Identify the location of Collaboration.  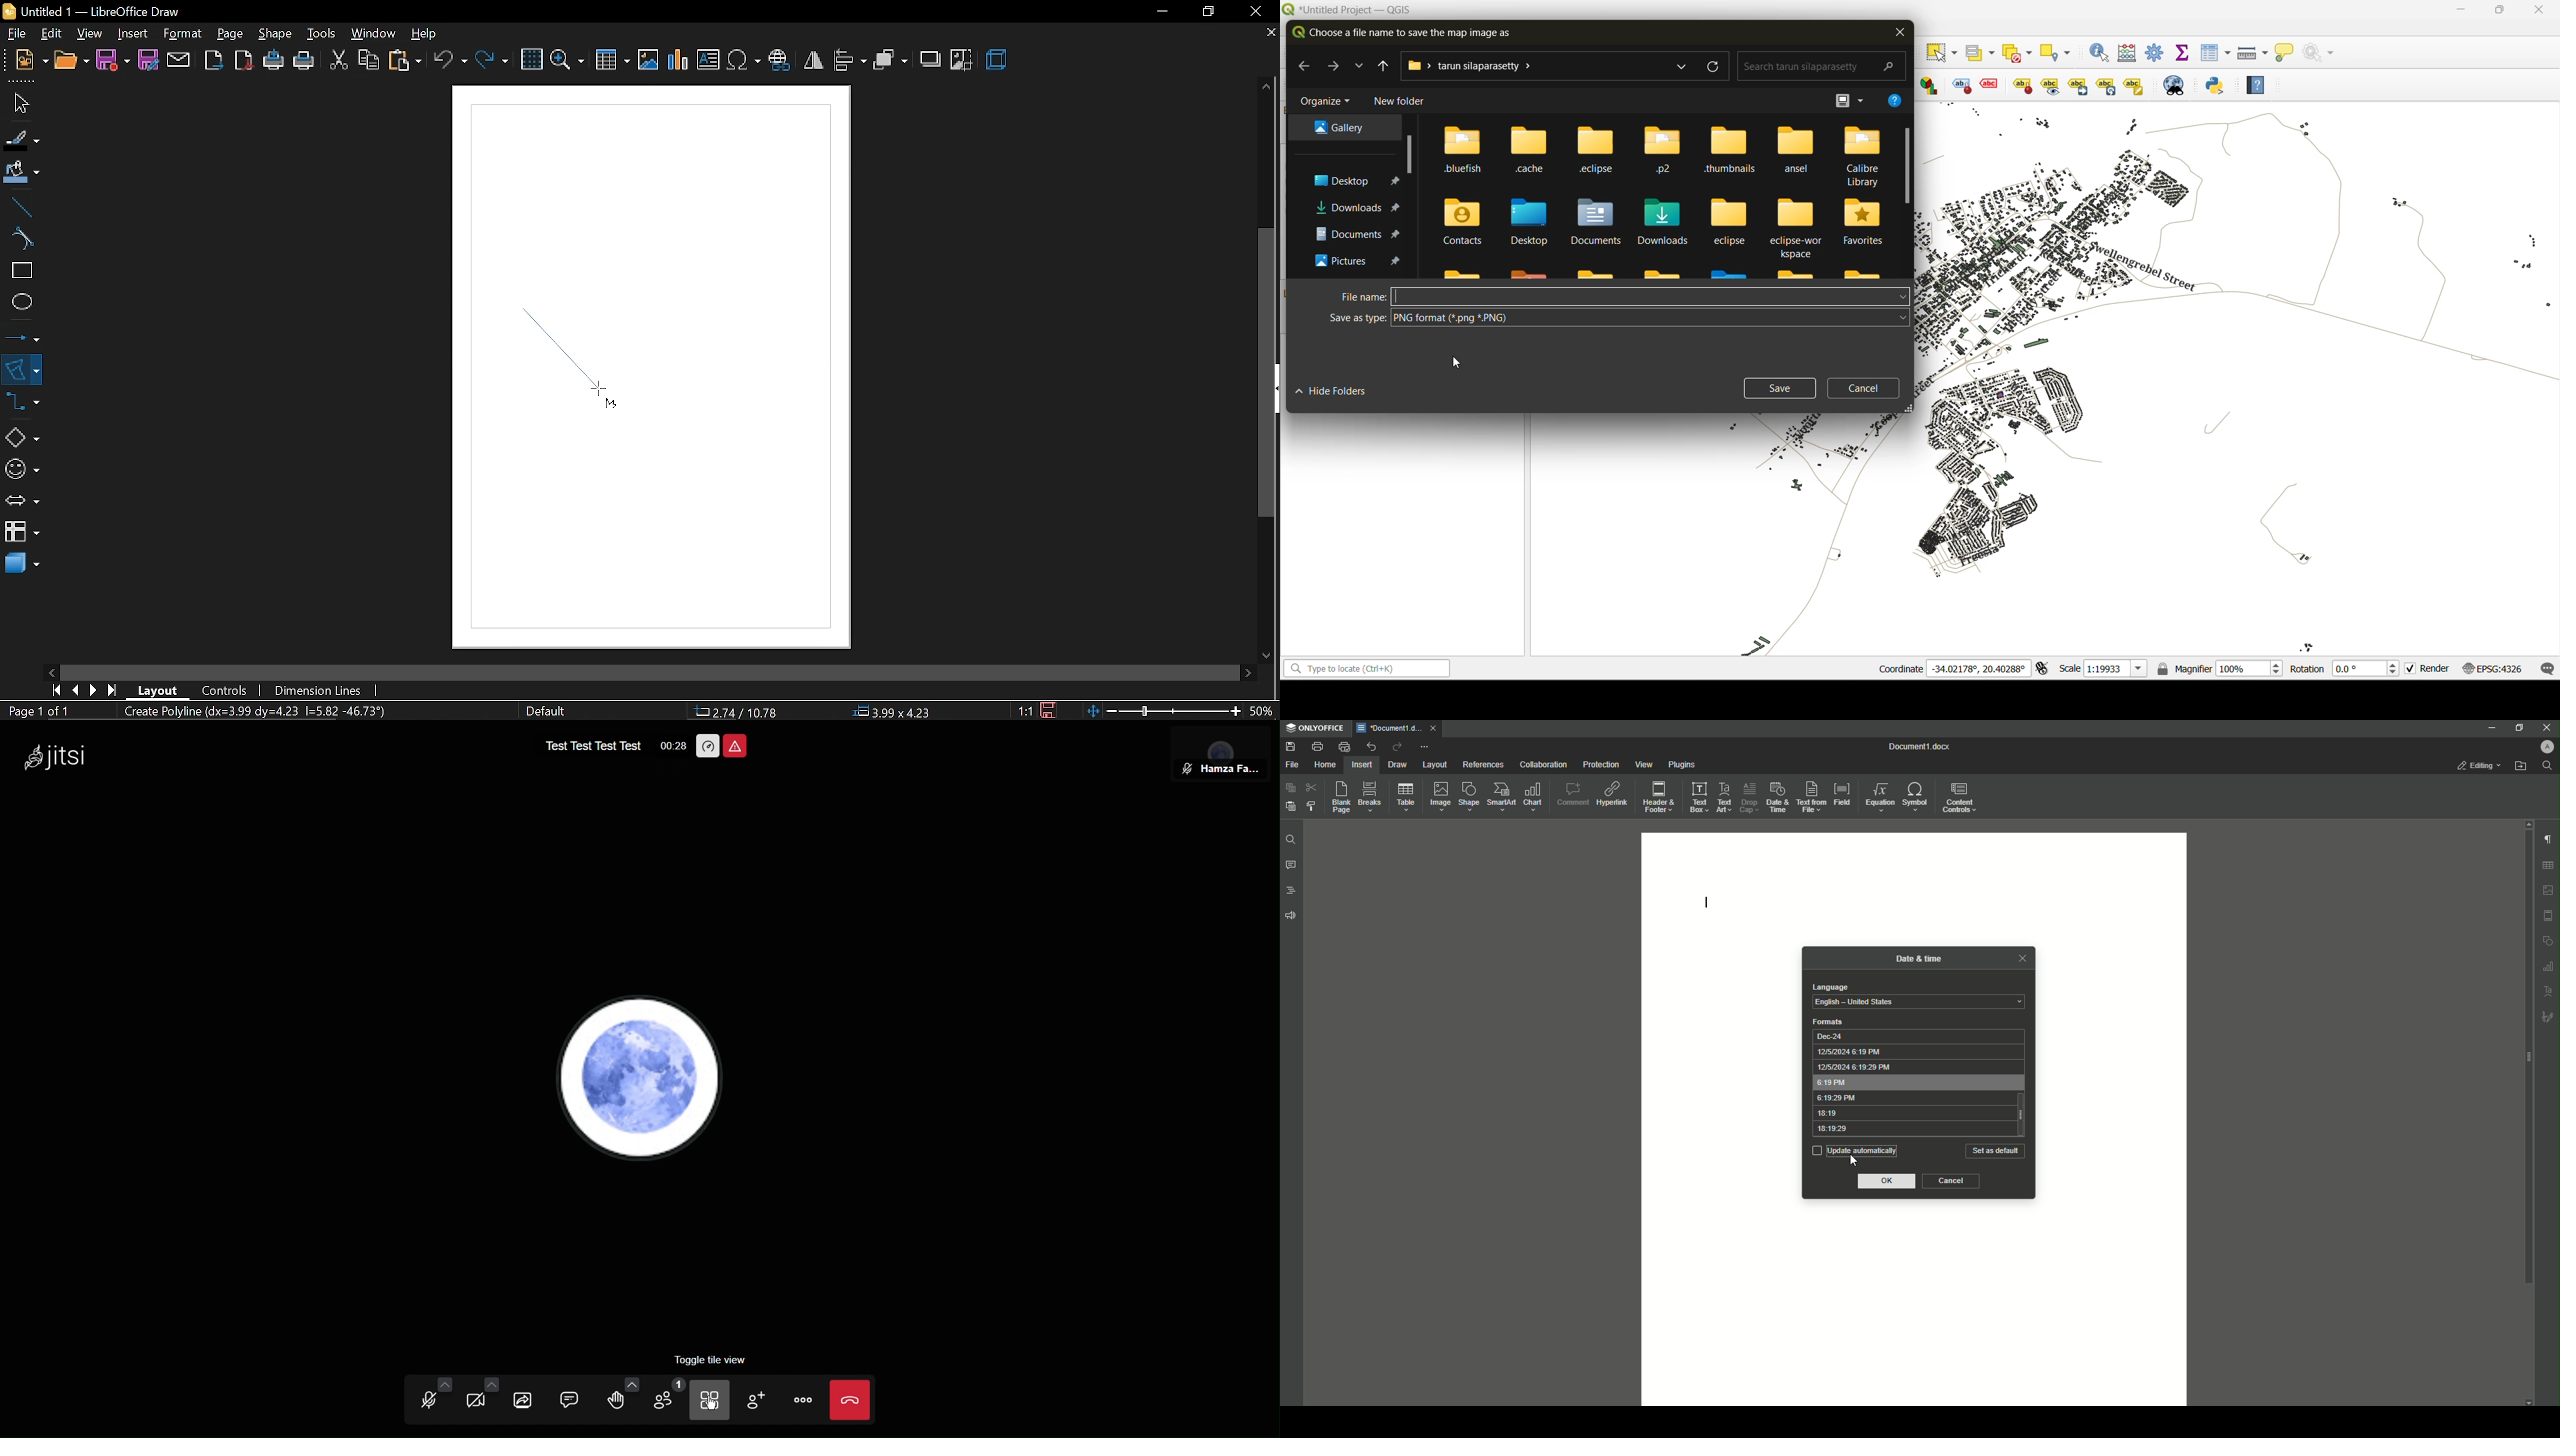
(1541, 763).